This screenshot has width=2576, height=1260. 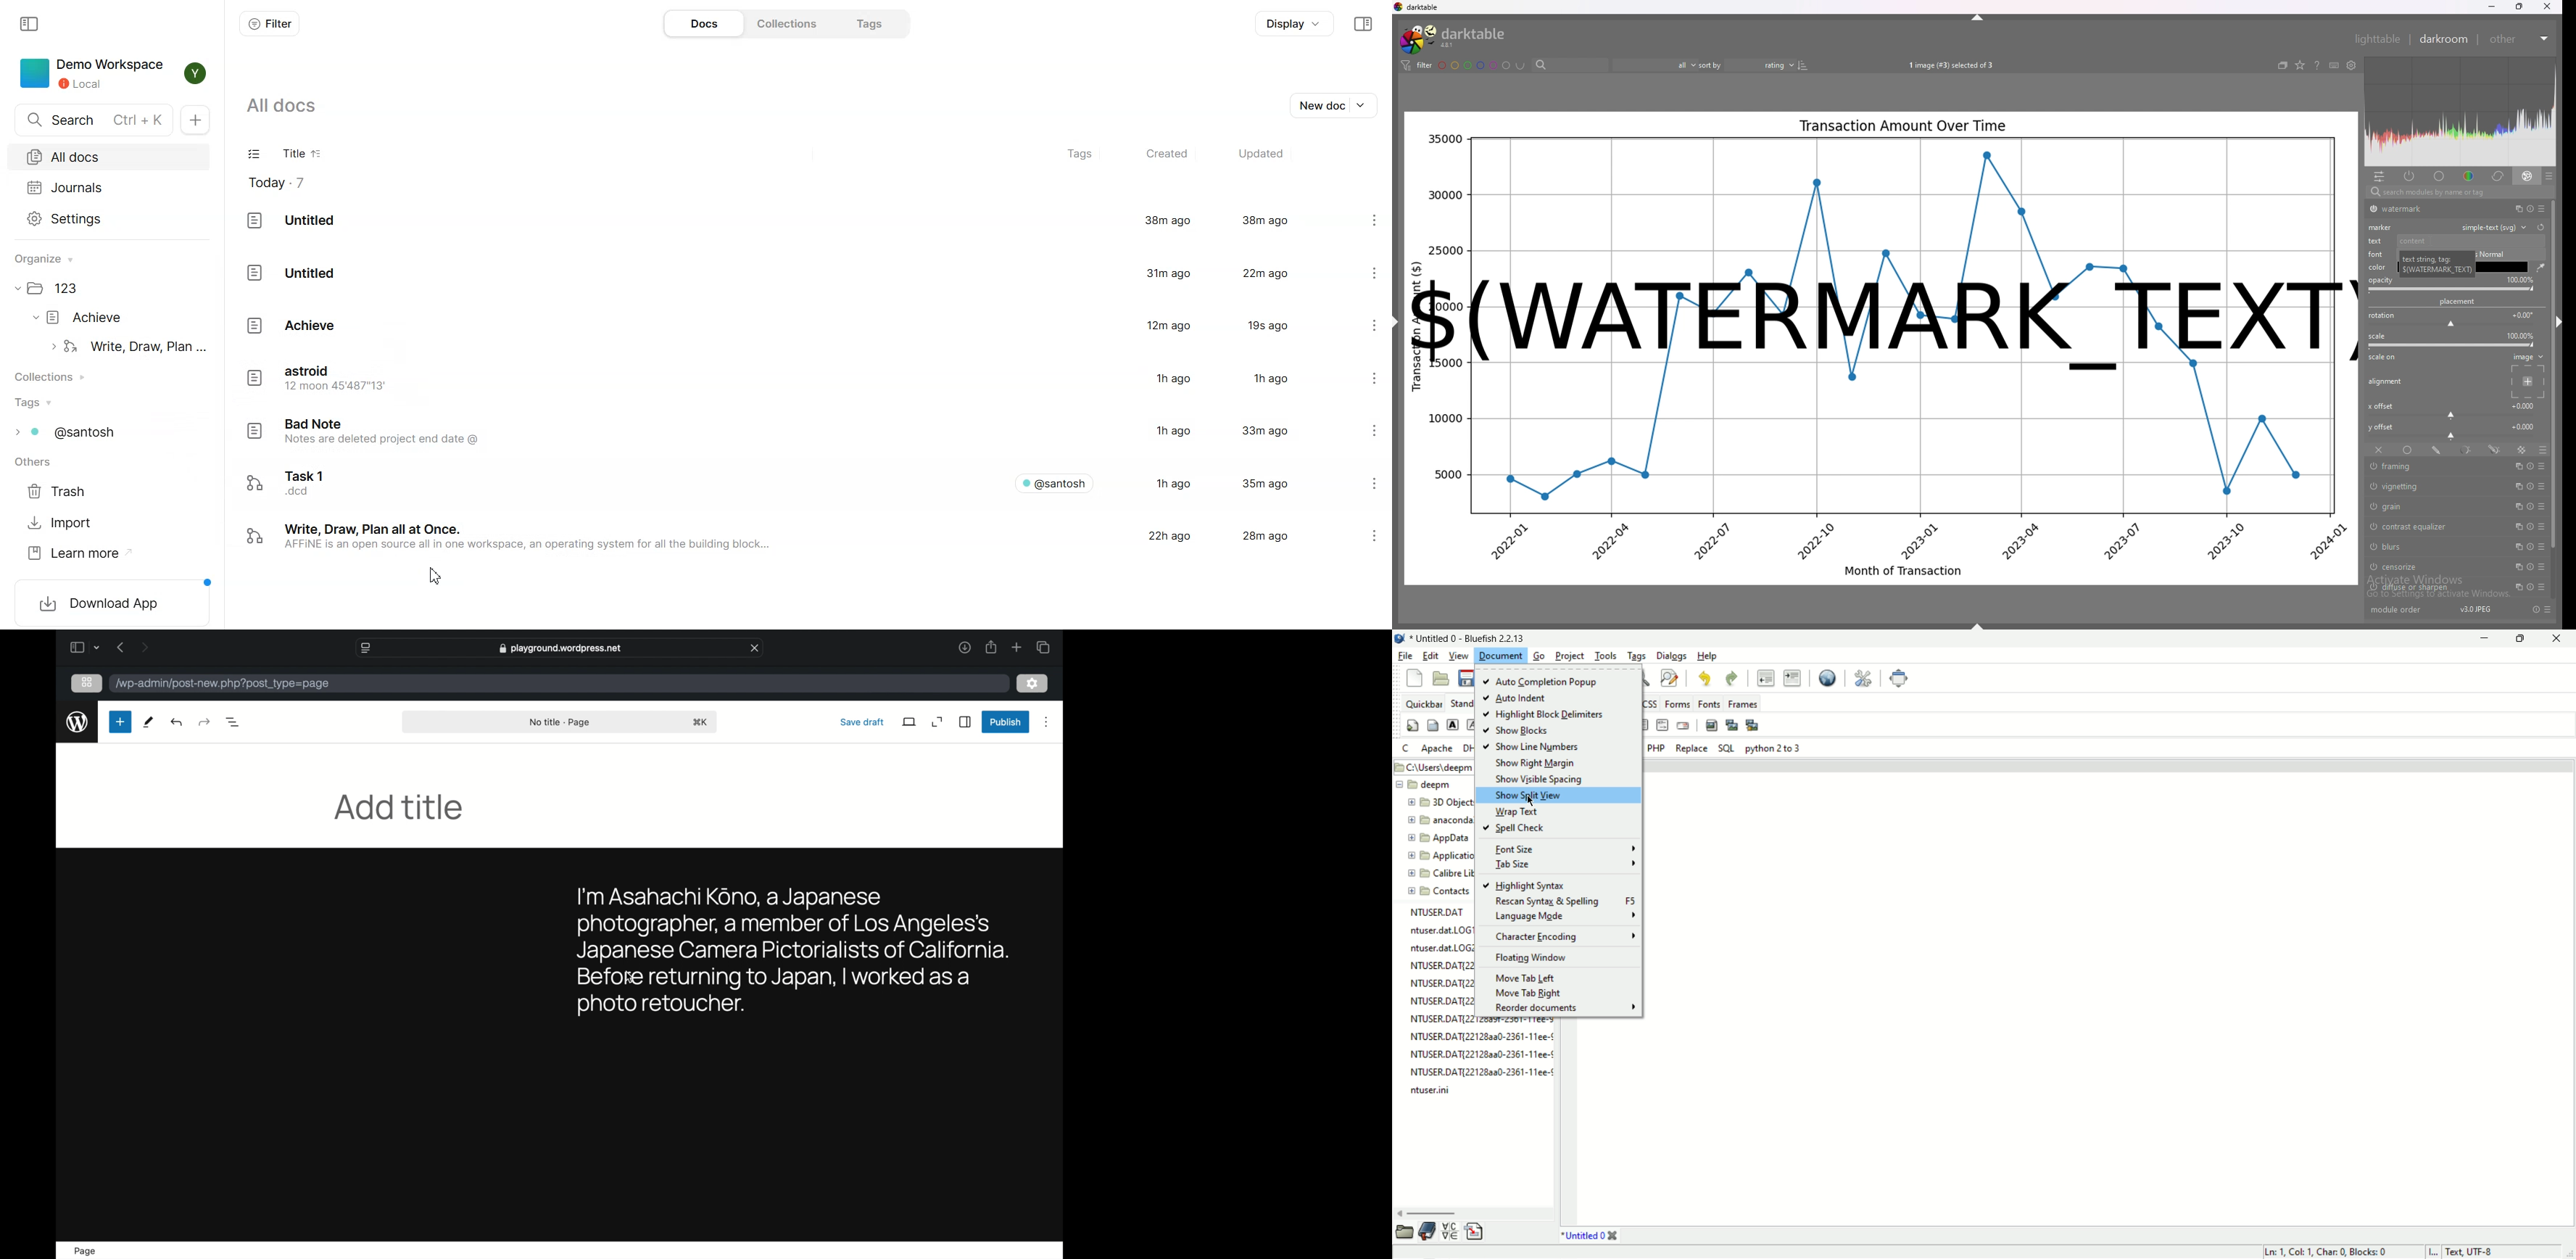 I want to click on reset, so click(x=2530, y=547).